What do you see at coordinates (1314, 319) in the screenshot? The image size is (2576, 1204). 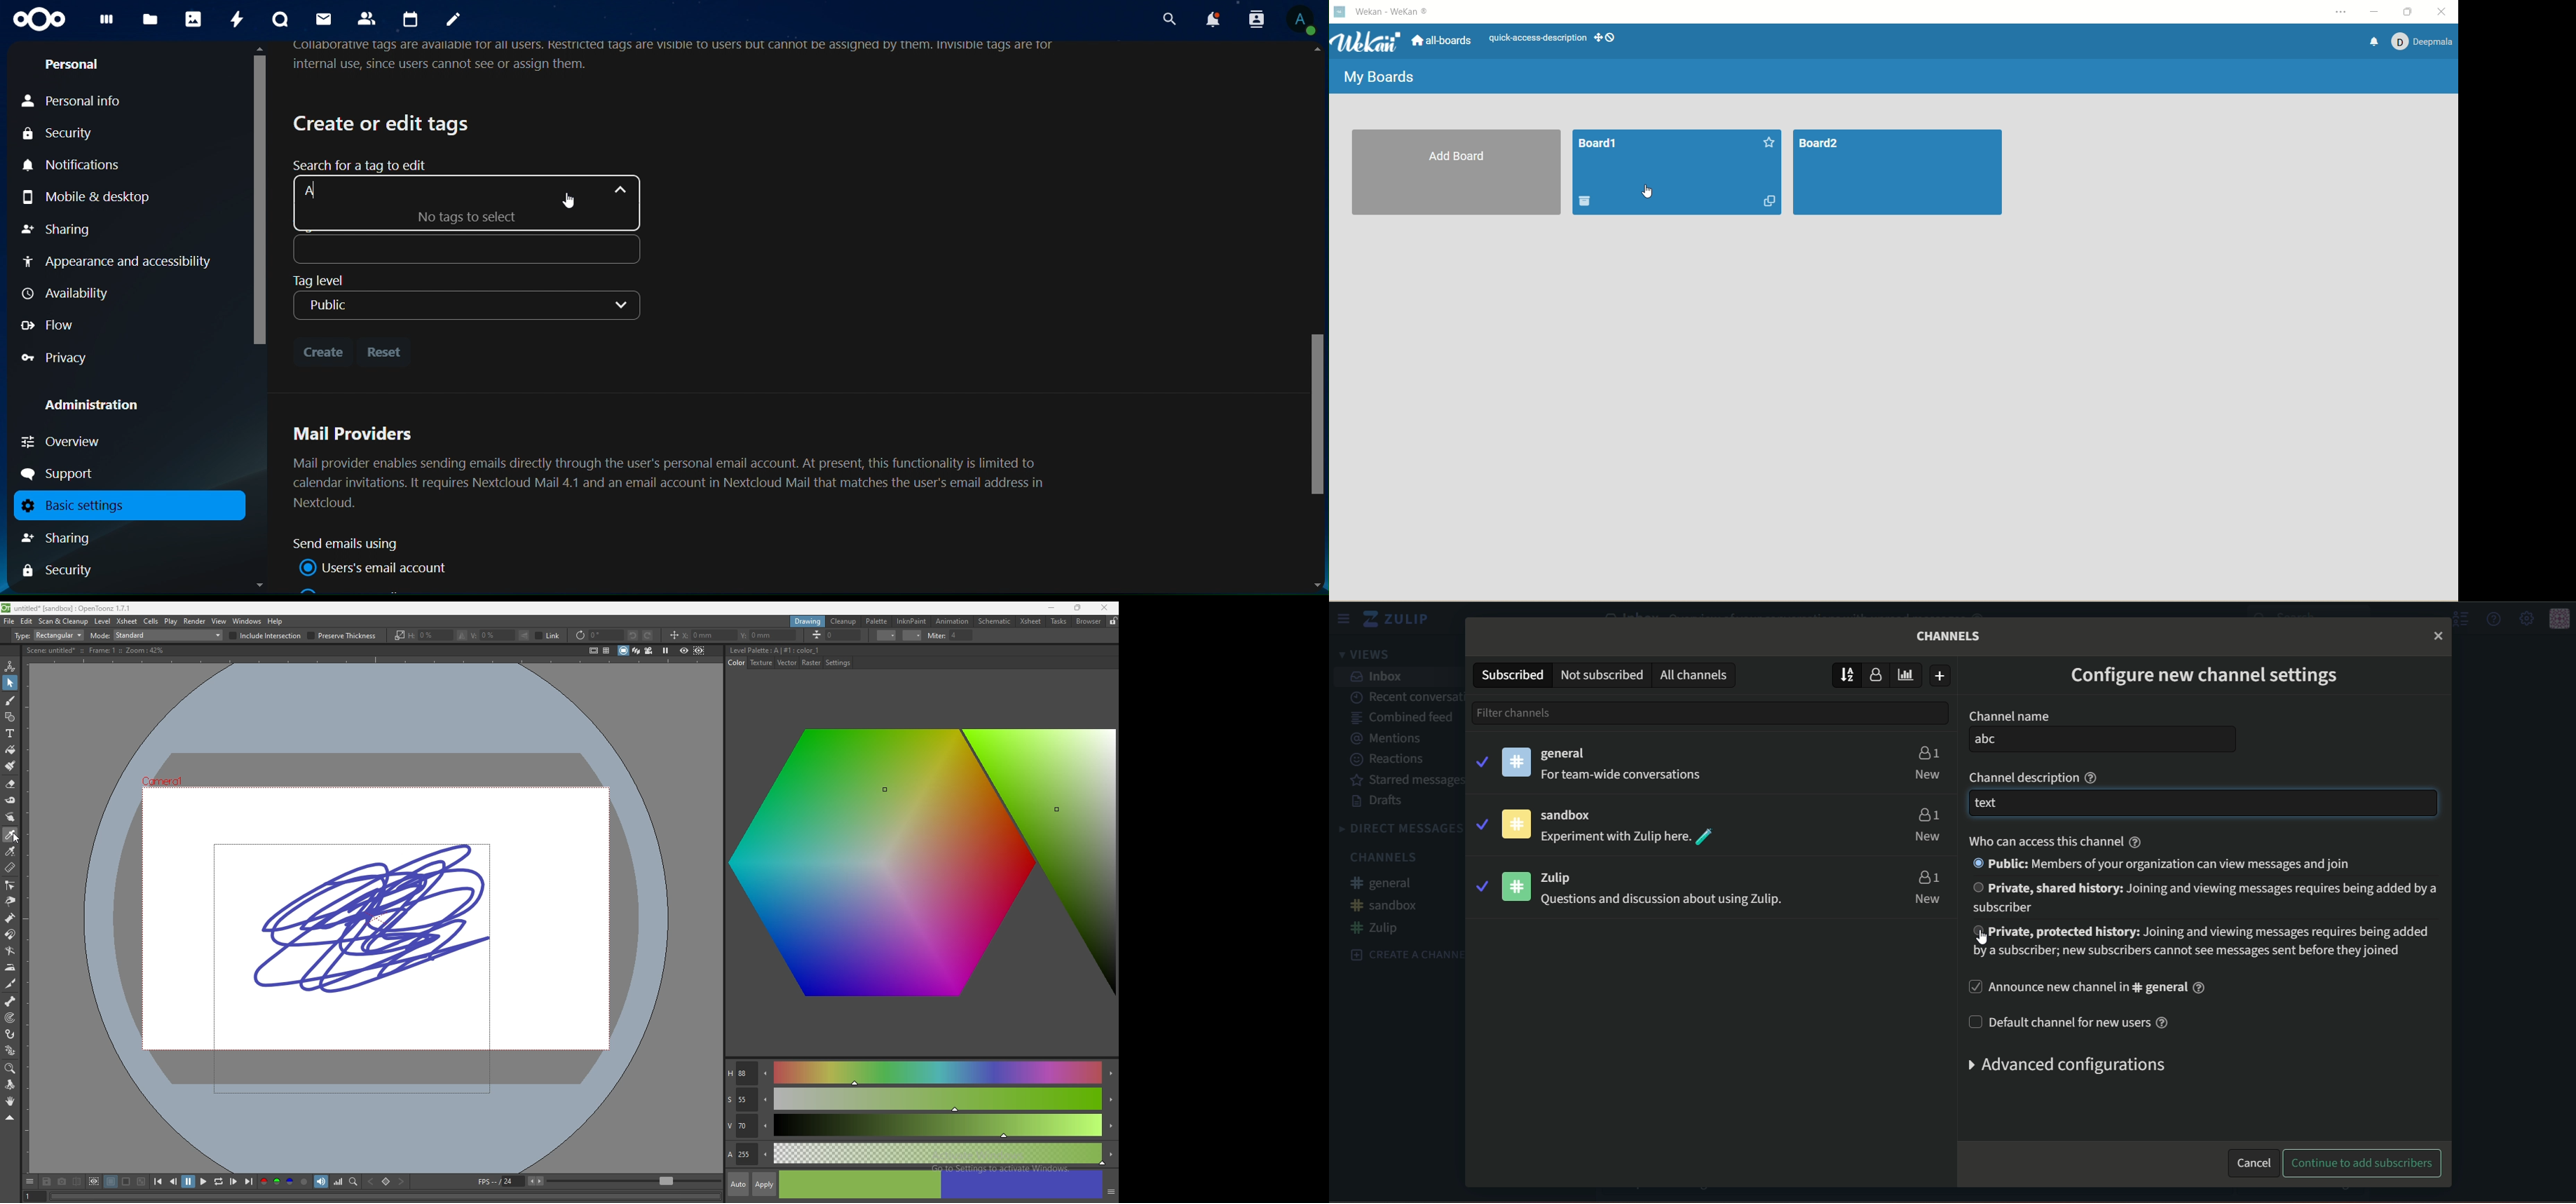 I see `Scrollbar` at bounding box center [1314, 319].